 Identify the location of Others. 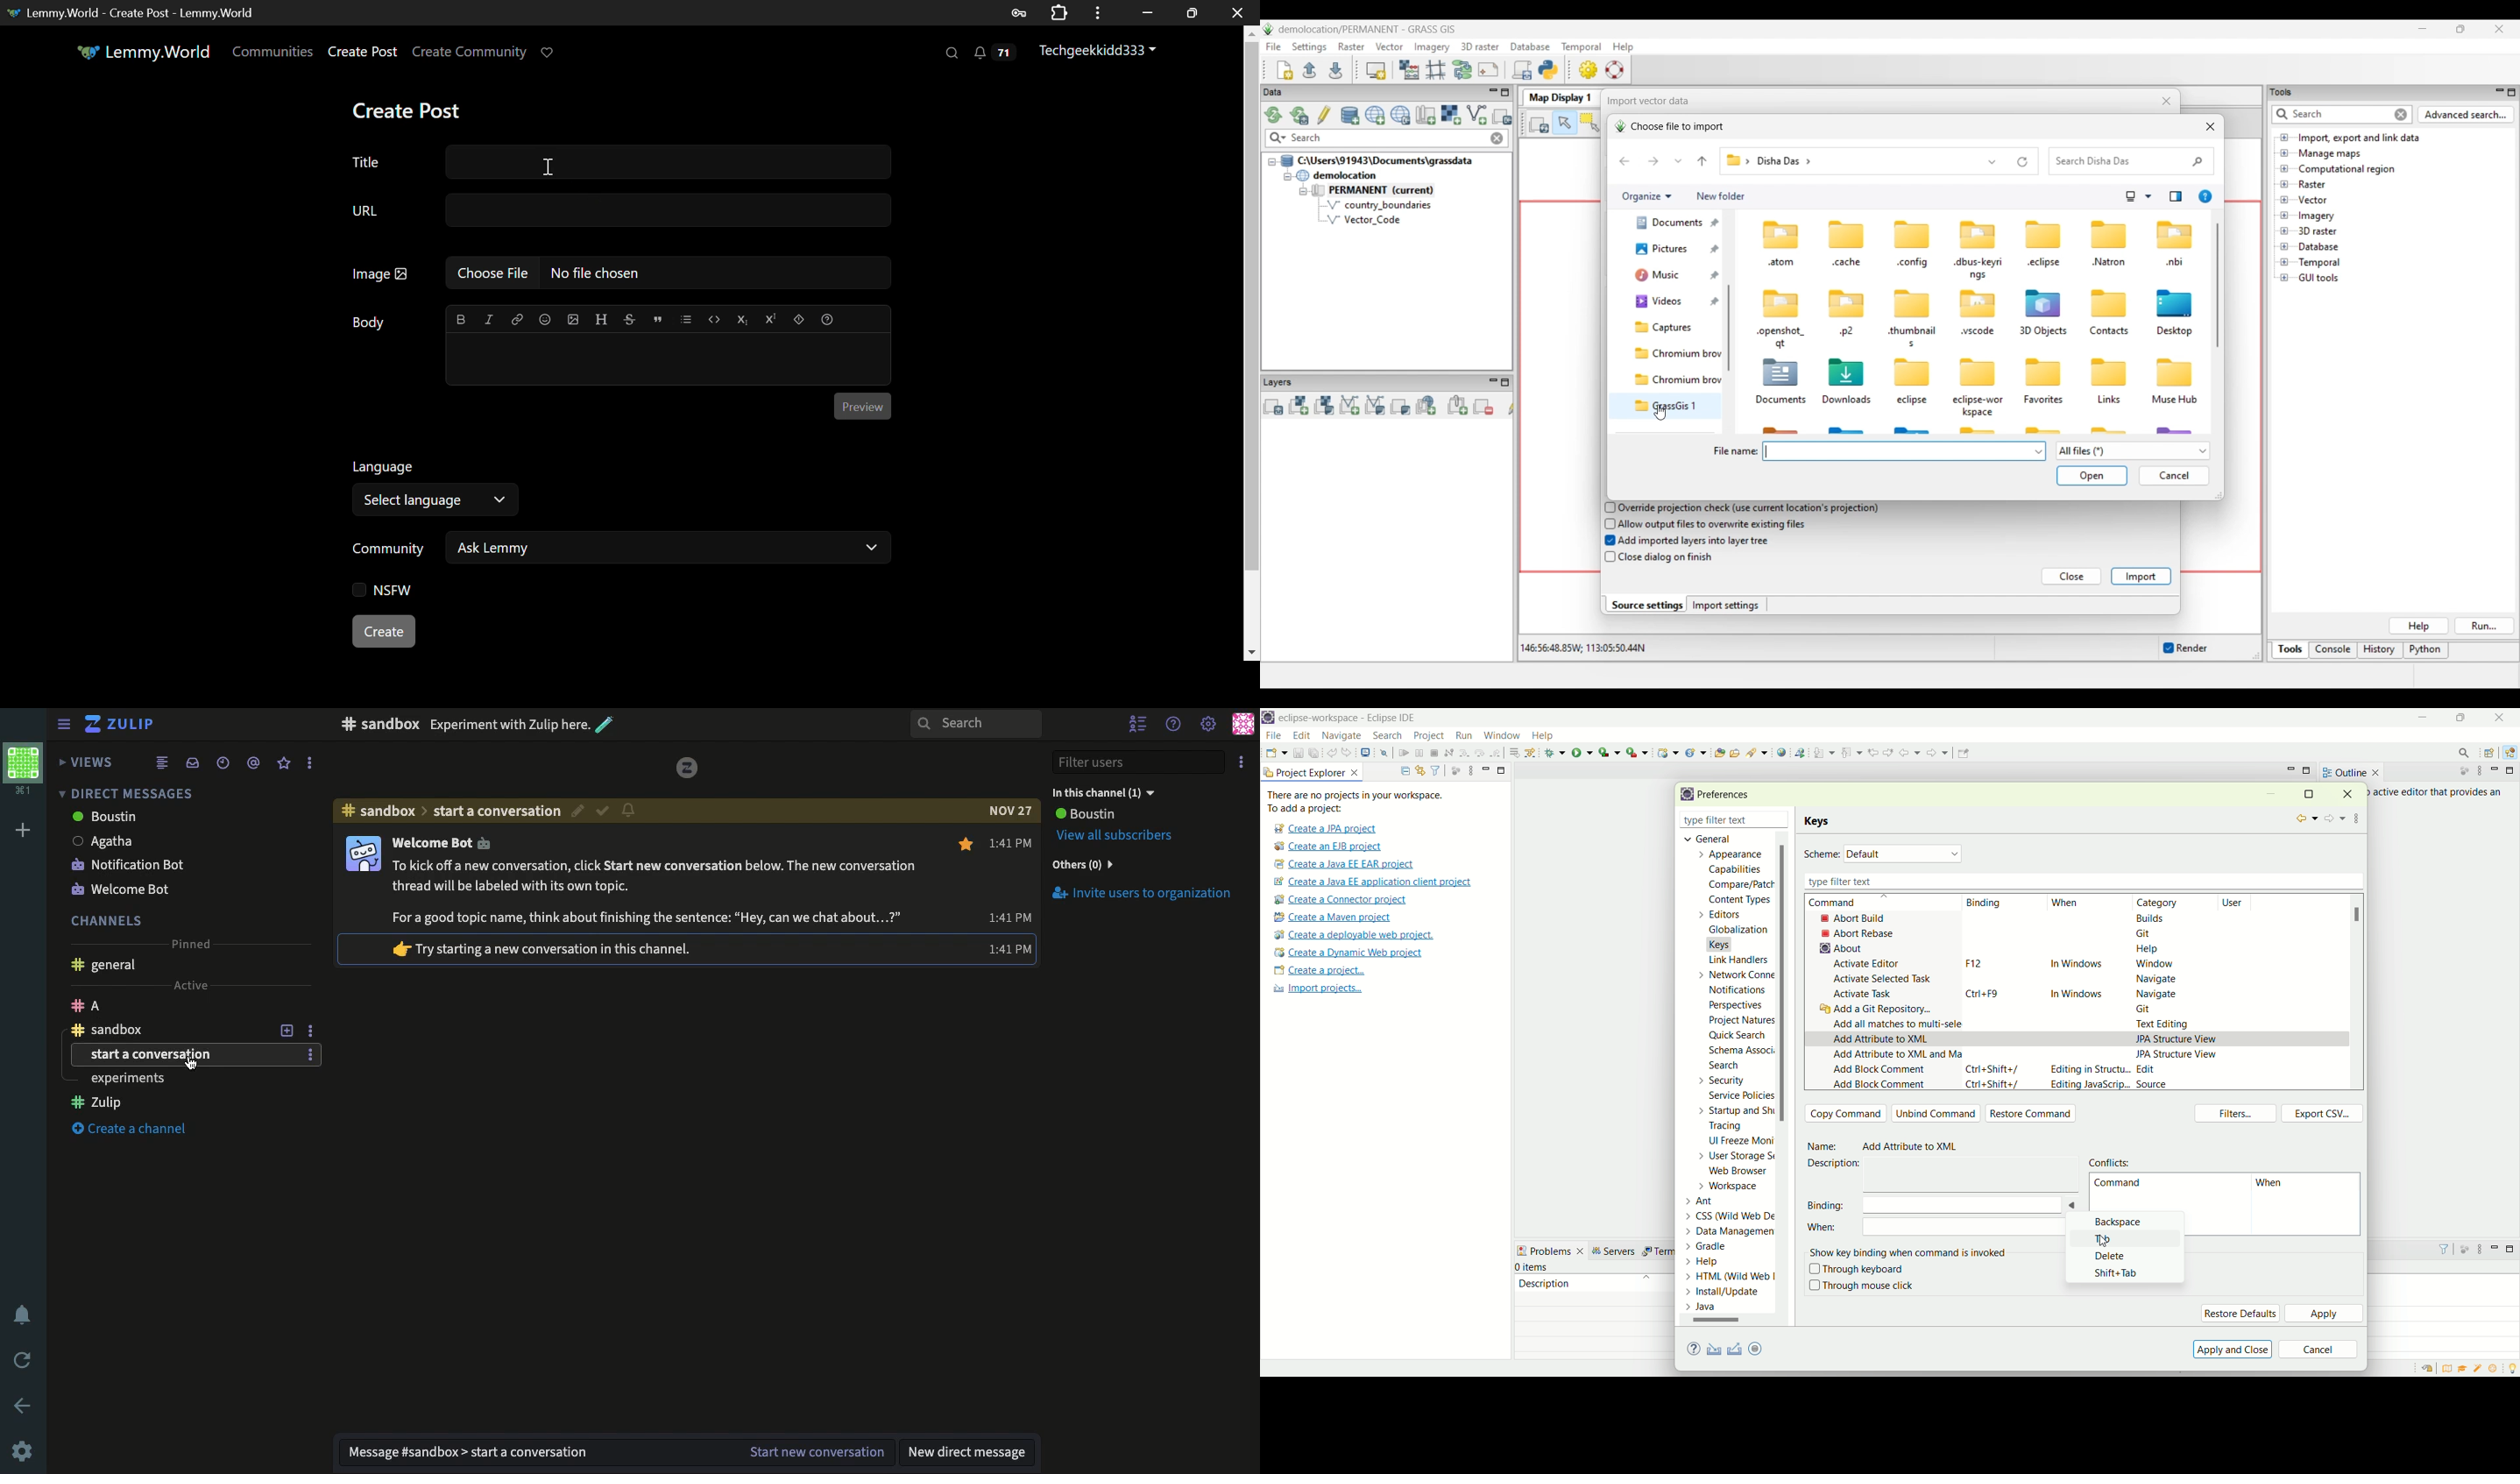
(1080, 864).